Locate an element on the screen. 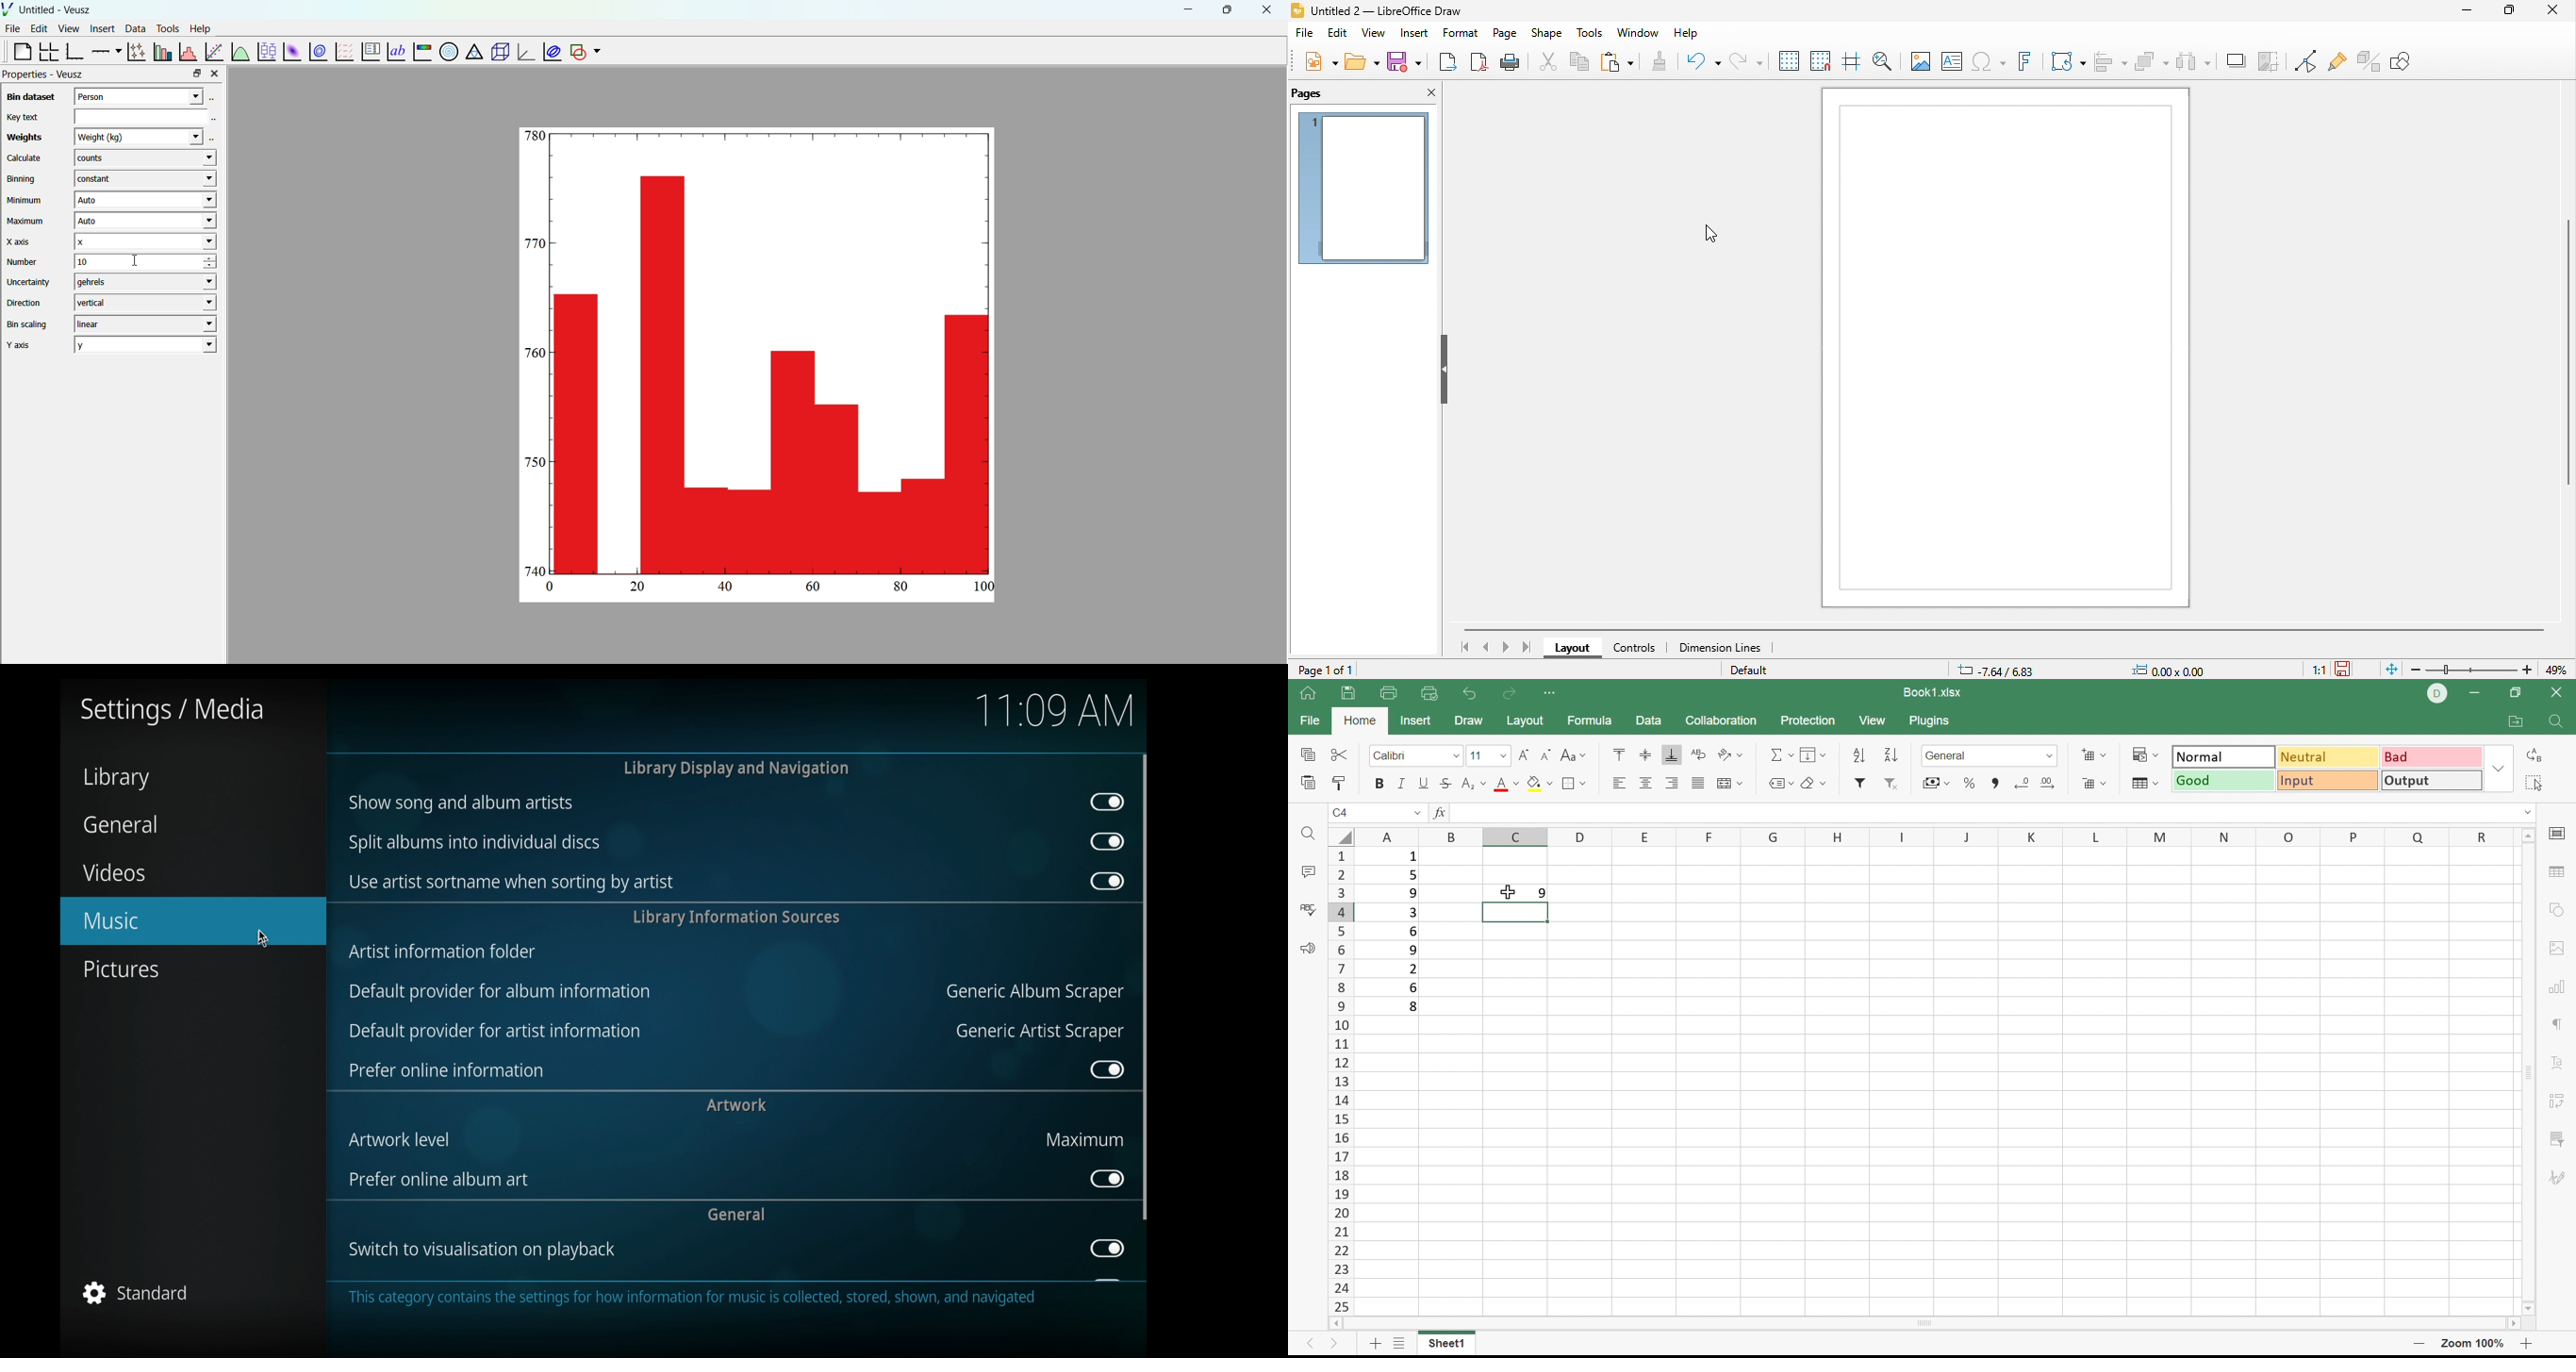 Image resolution: width=2576 pixels, height=1372 pixels. ternary graph is located at coordinates (473, 53).